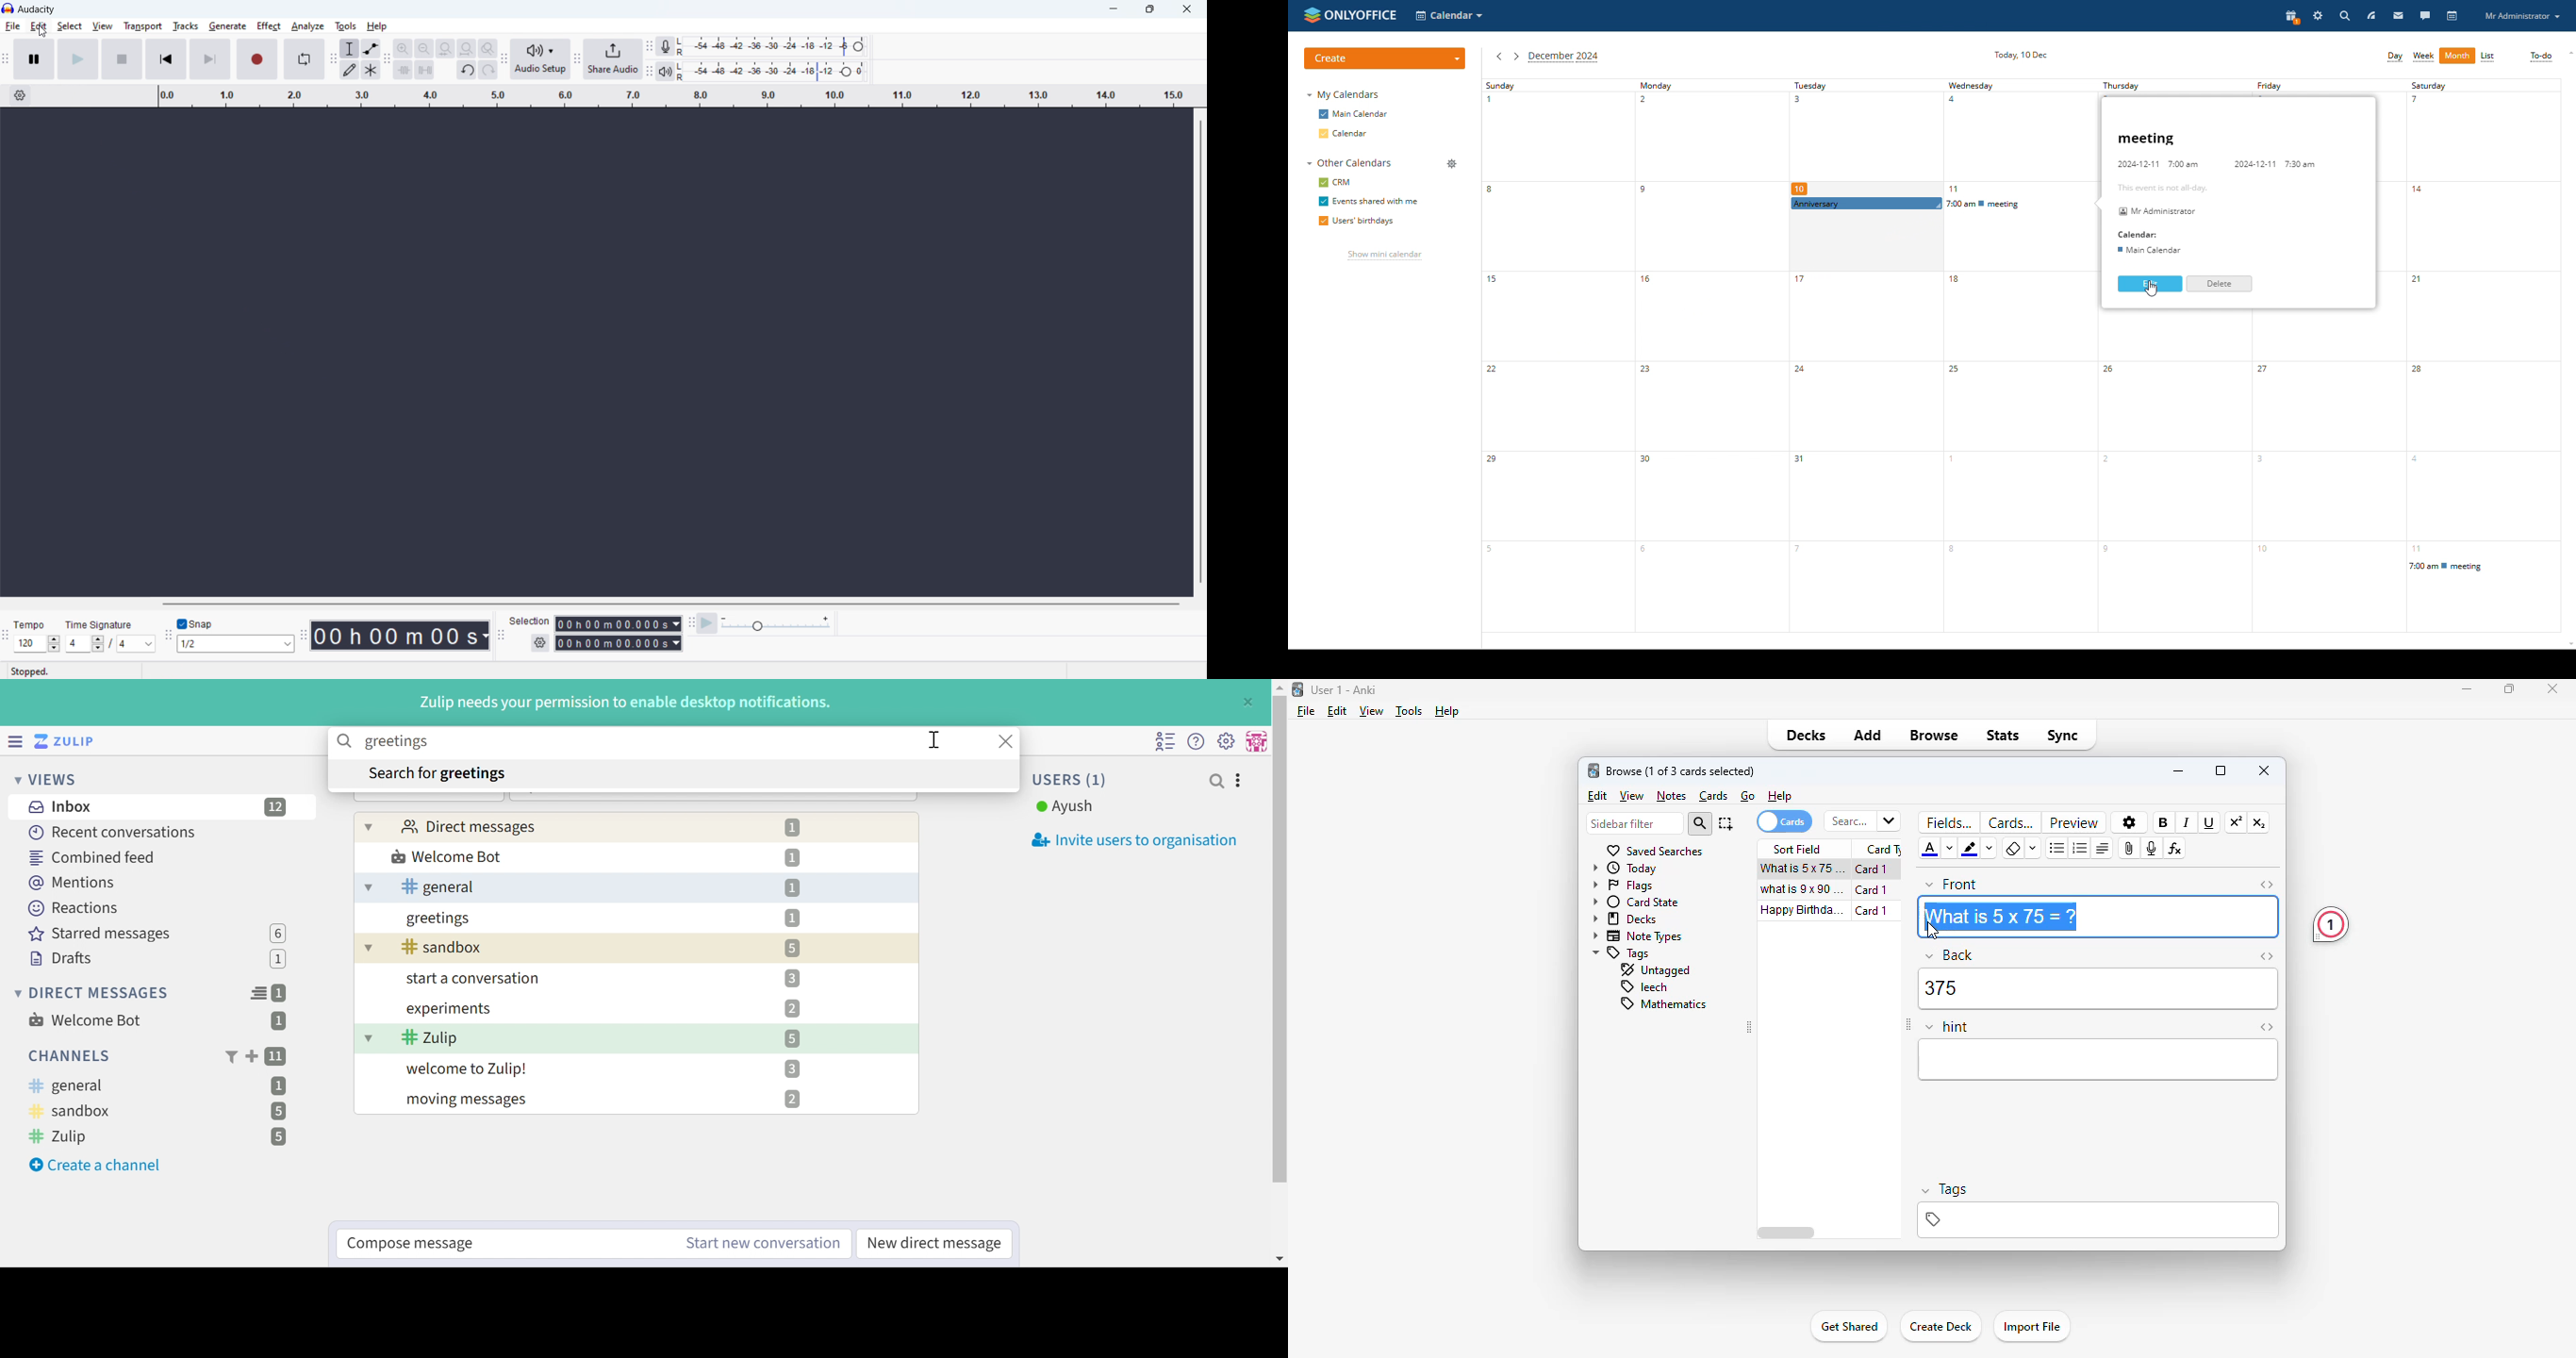 Image resolution: width=2576 pixels, height=1372 pixels. What do you see at coordinates (776, 622) in the screenshot?
I see `playback speed` at bounding box center [776, 622].